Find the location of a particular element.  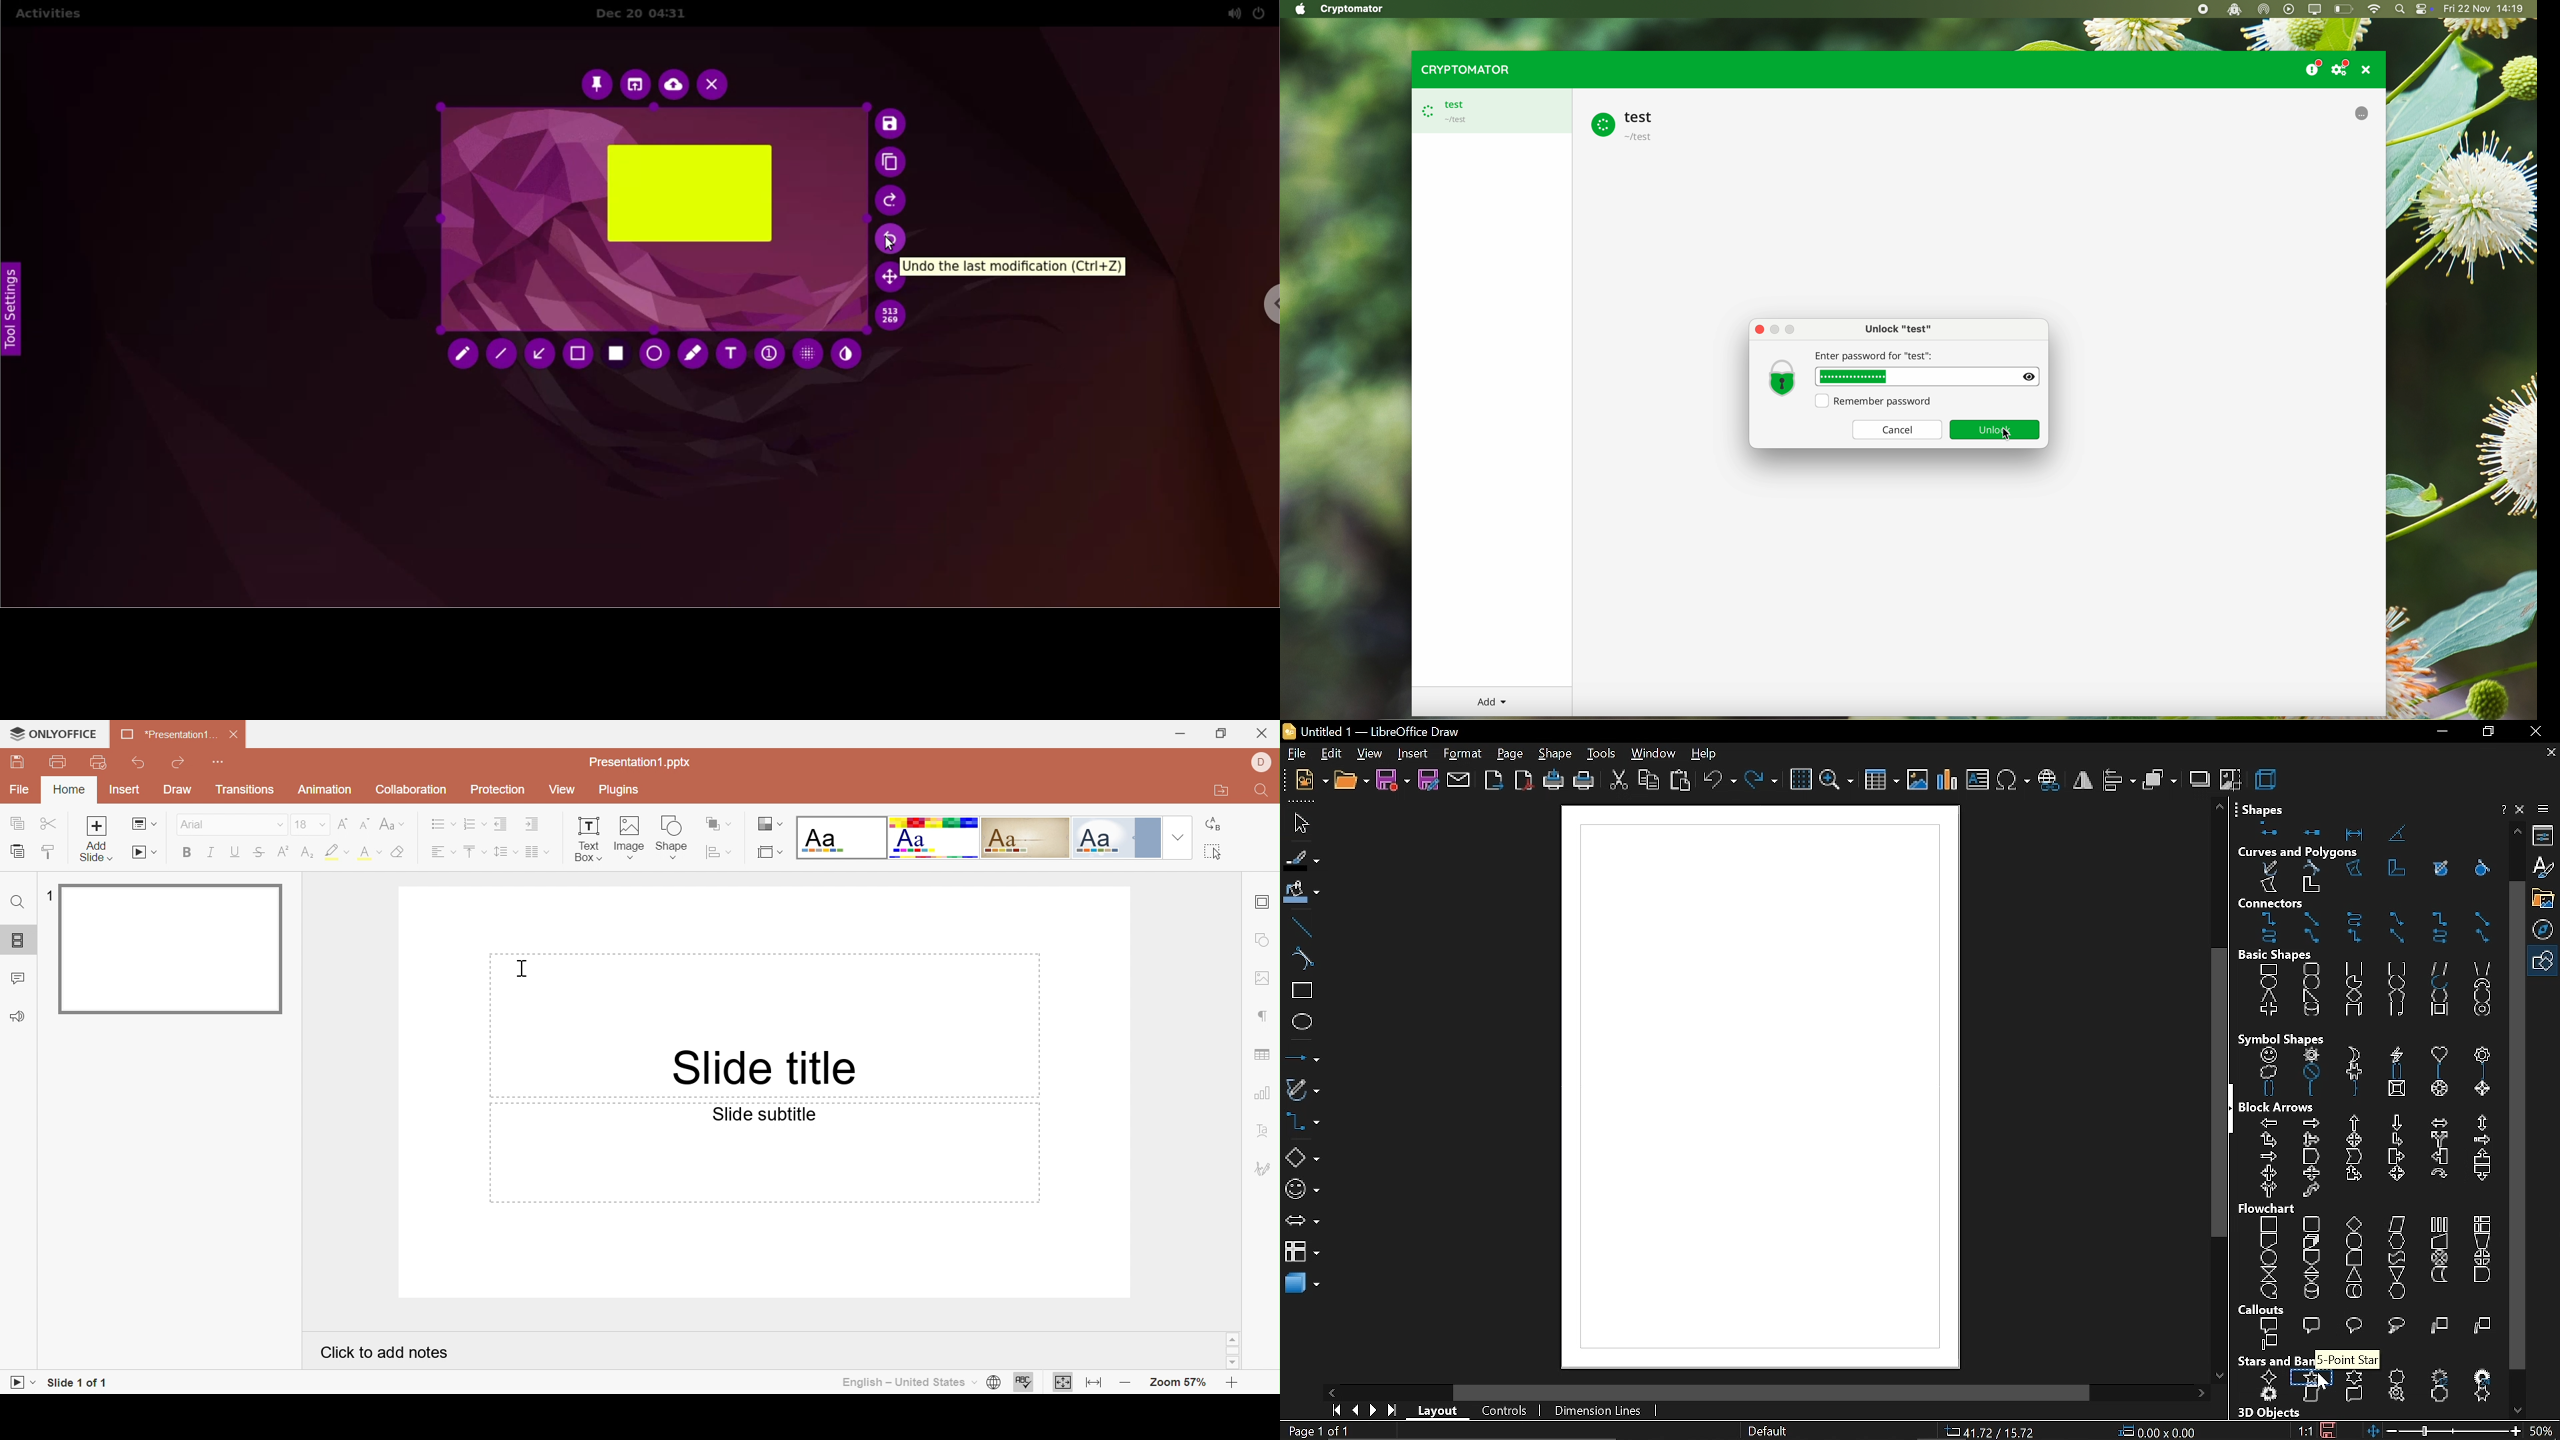

shadow is located at coordinates (2200, 781).